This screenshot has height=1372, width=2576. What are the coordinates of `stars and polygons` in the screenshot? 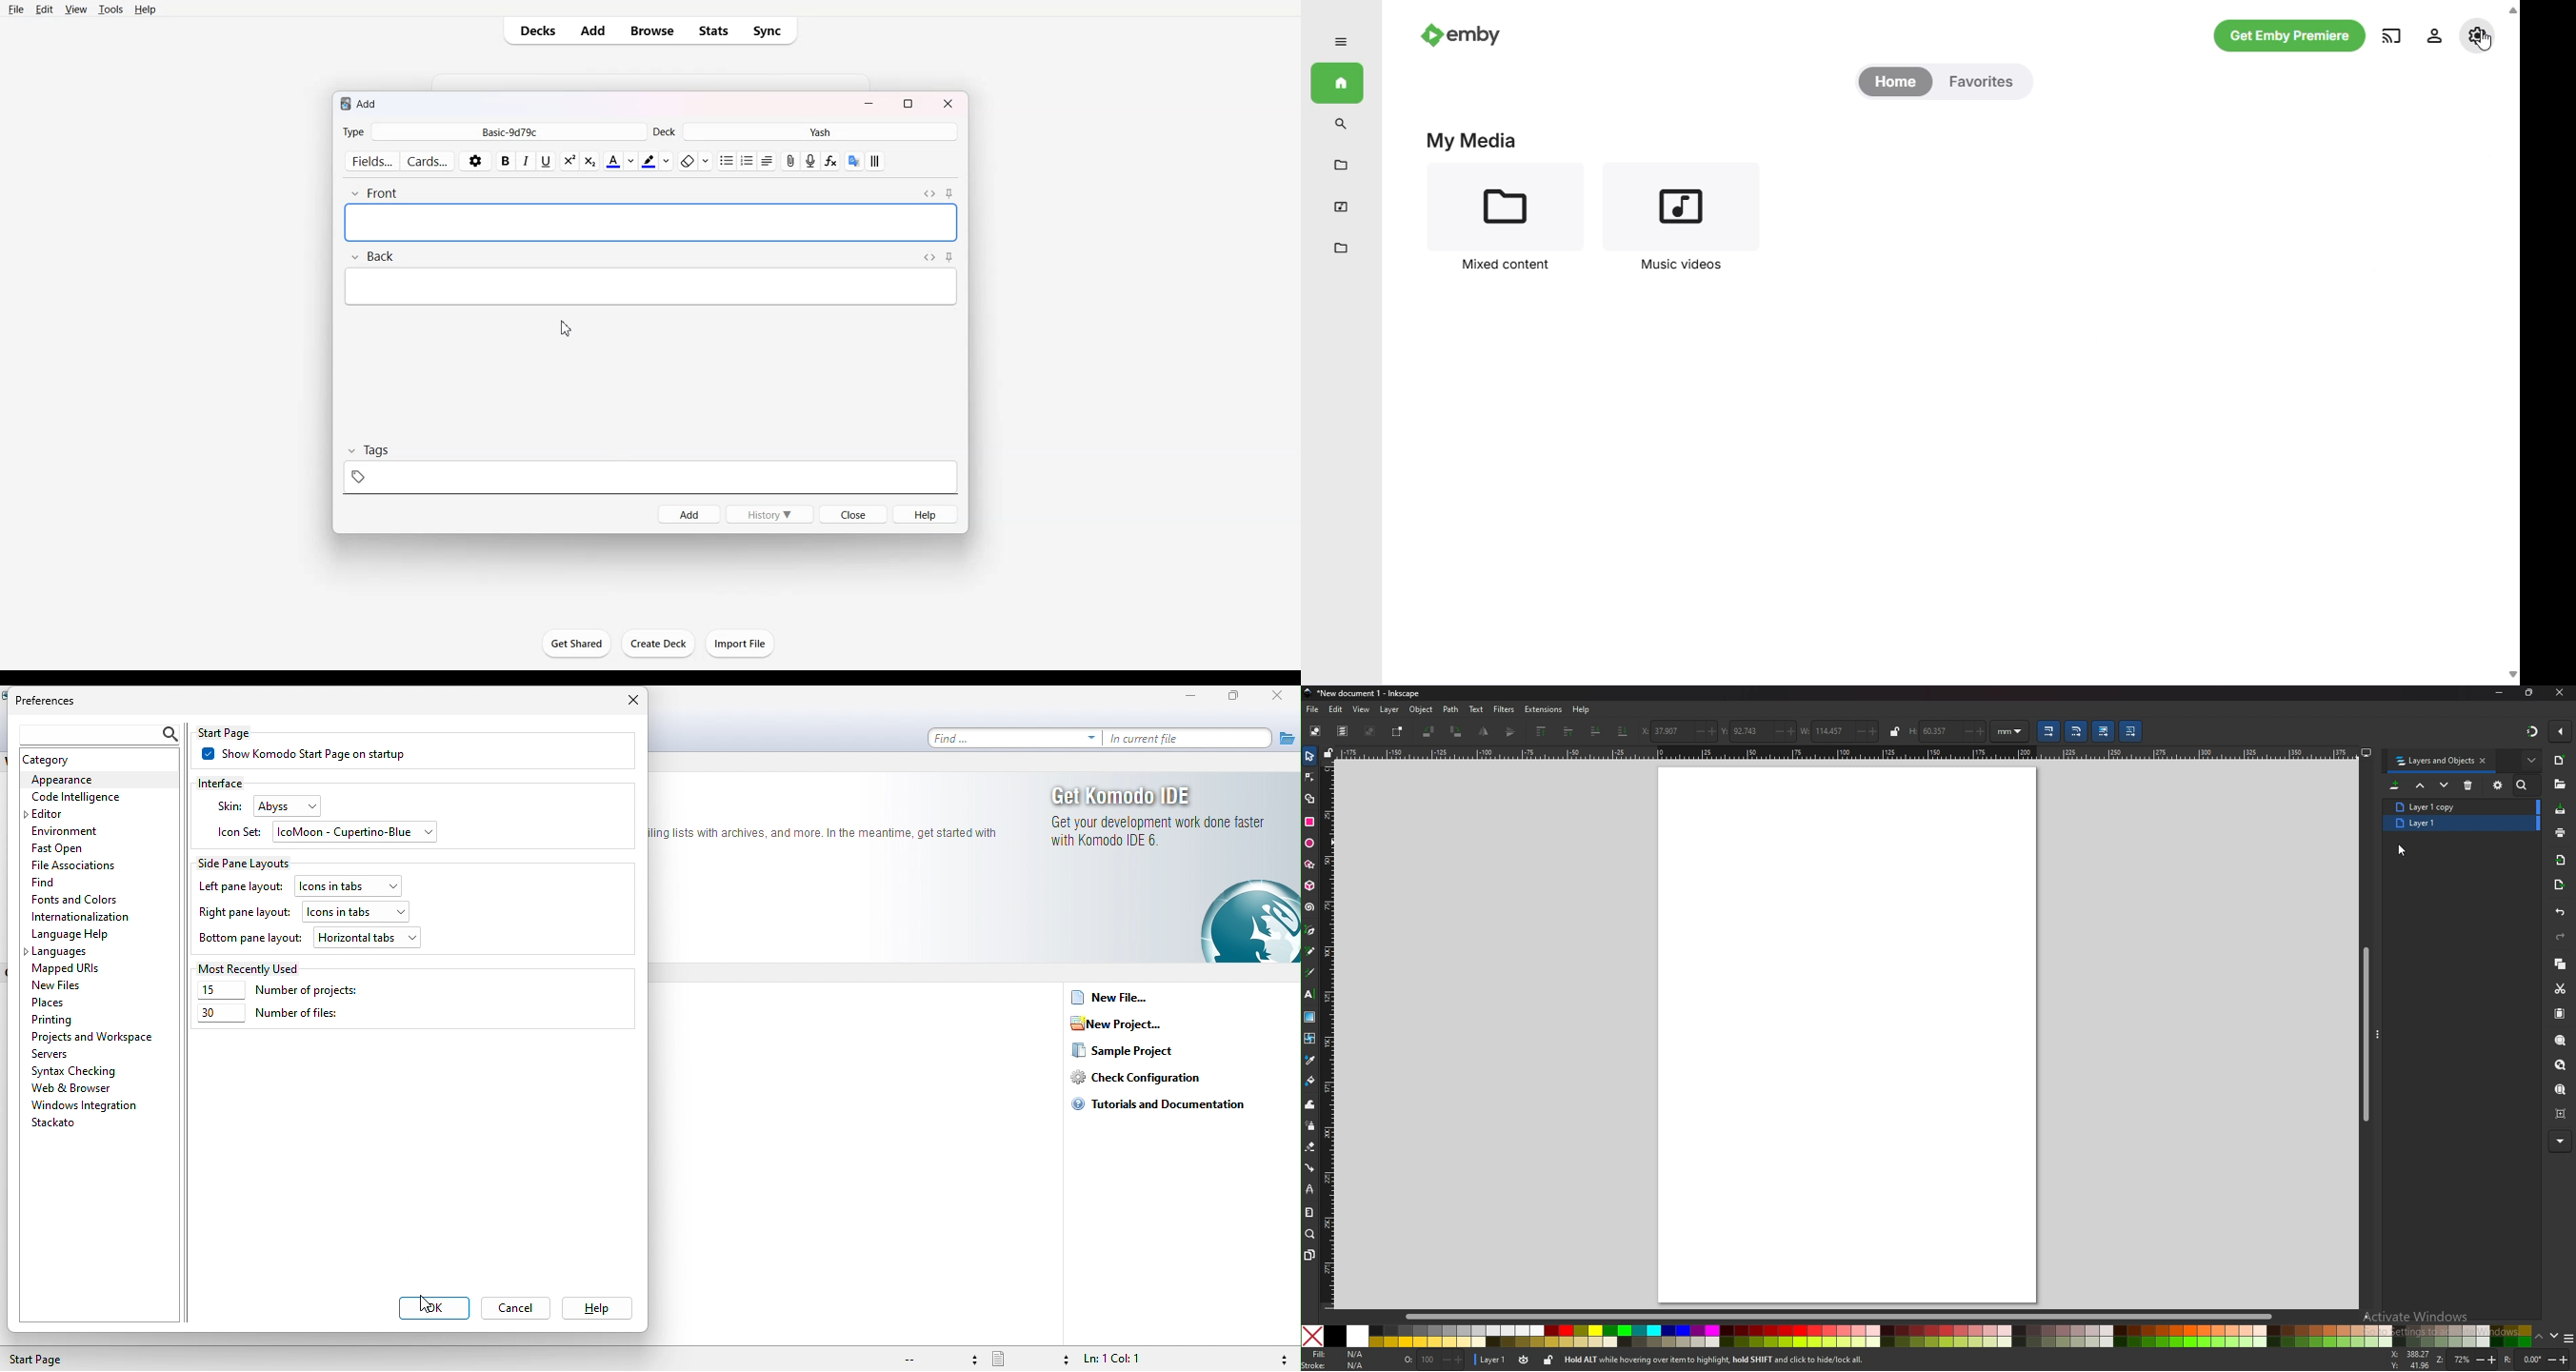 It's located at (1309, 864).